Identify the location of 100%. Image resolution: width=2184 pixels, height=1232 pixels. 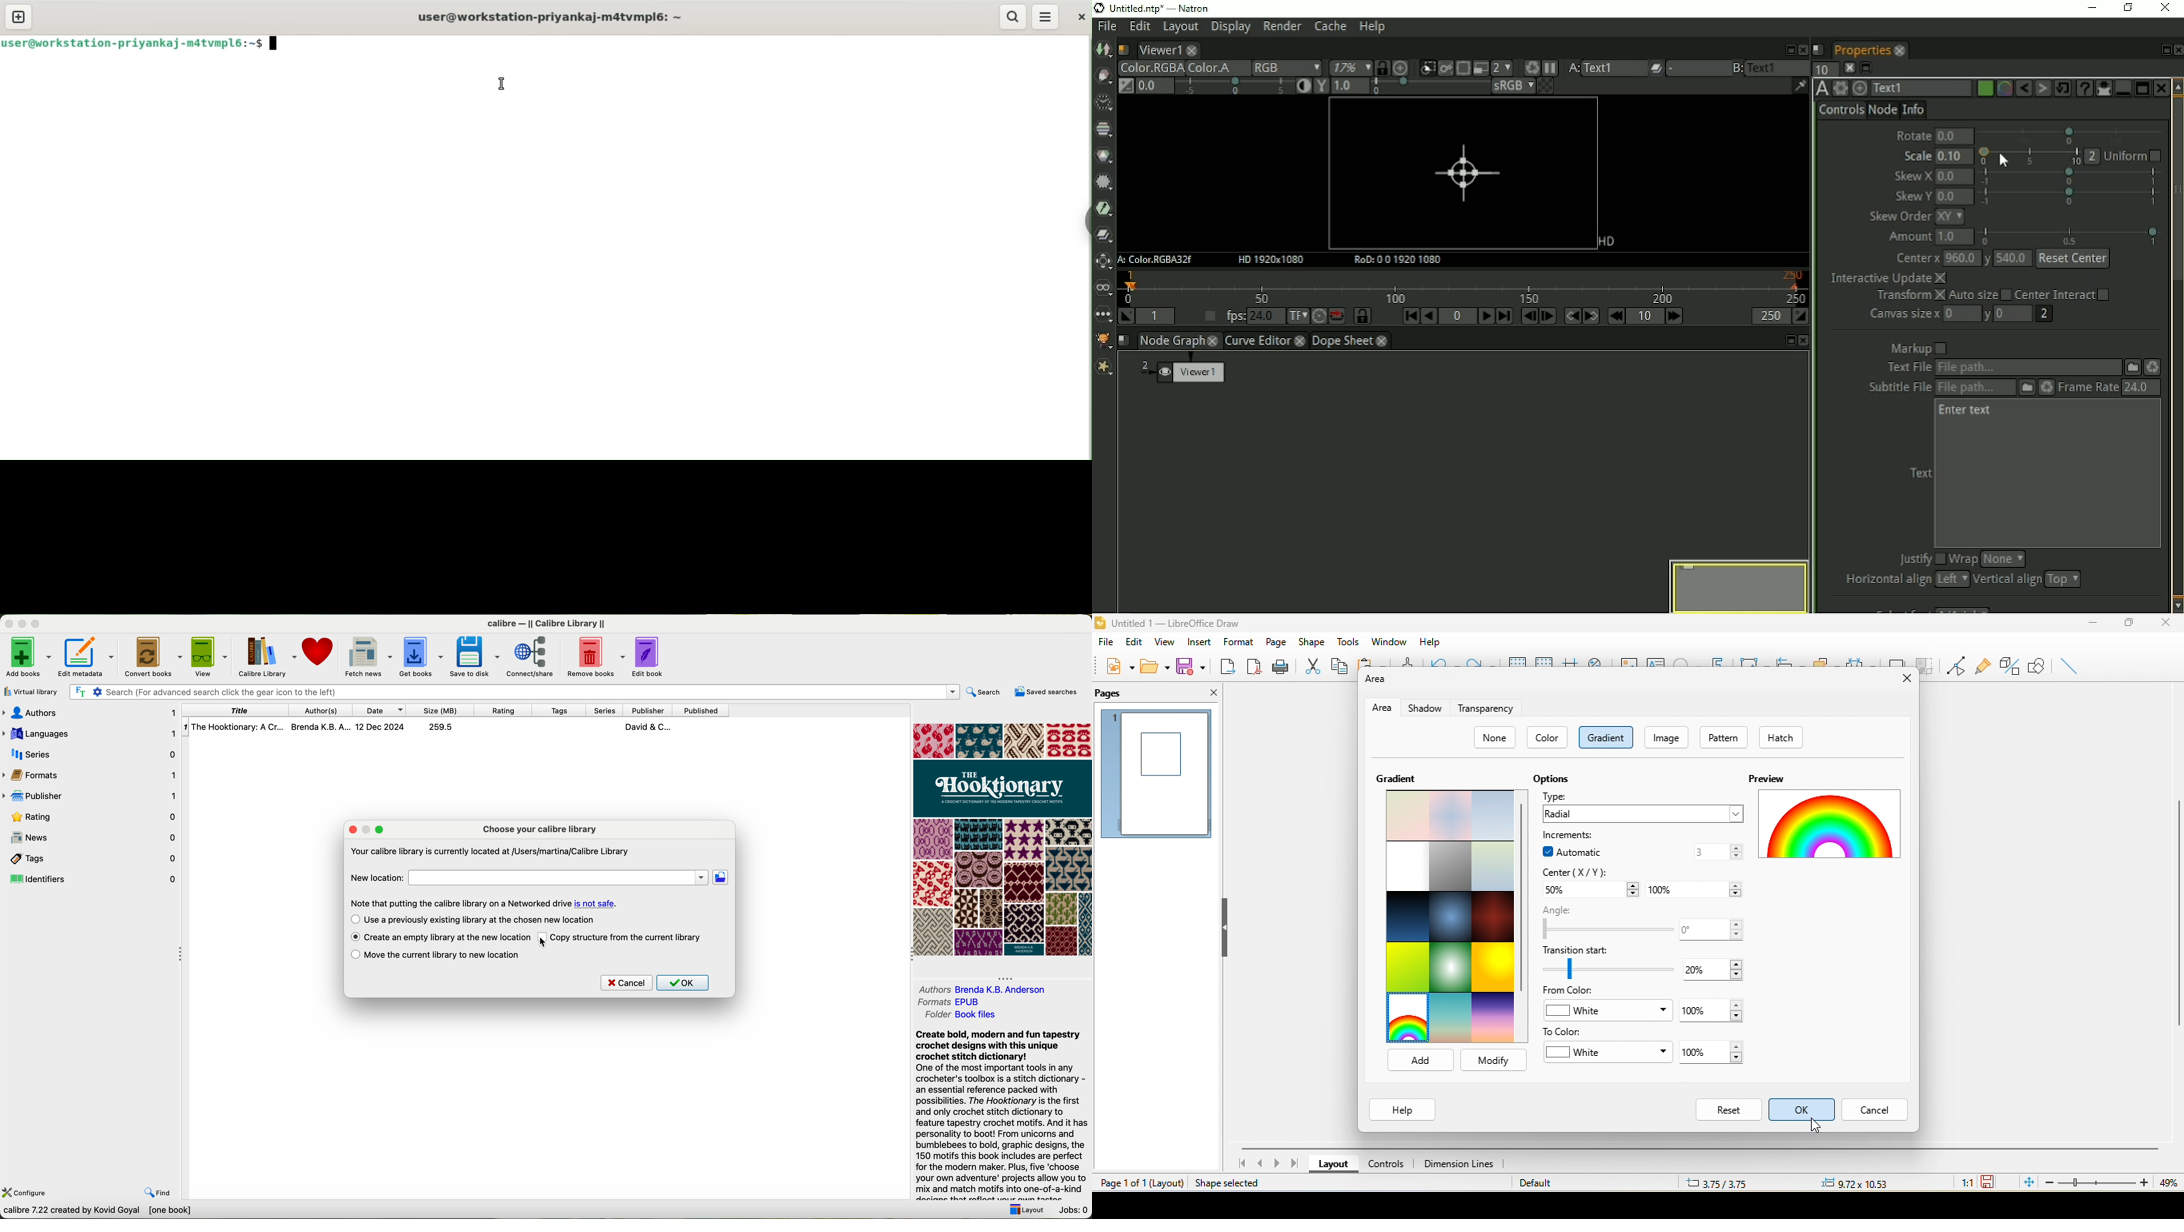
(1712, 1009).